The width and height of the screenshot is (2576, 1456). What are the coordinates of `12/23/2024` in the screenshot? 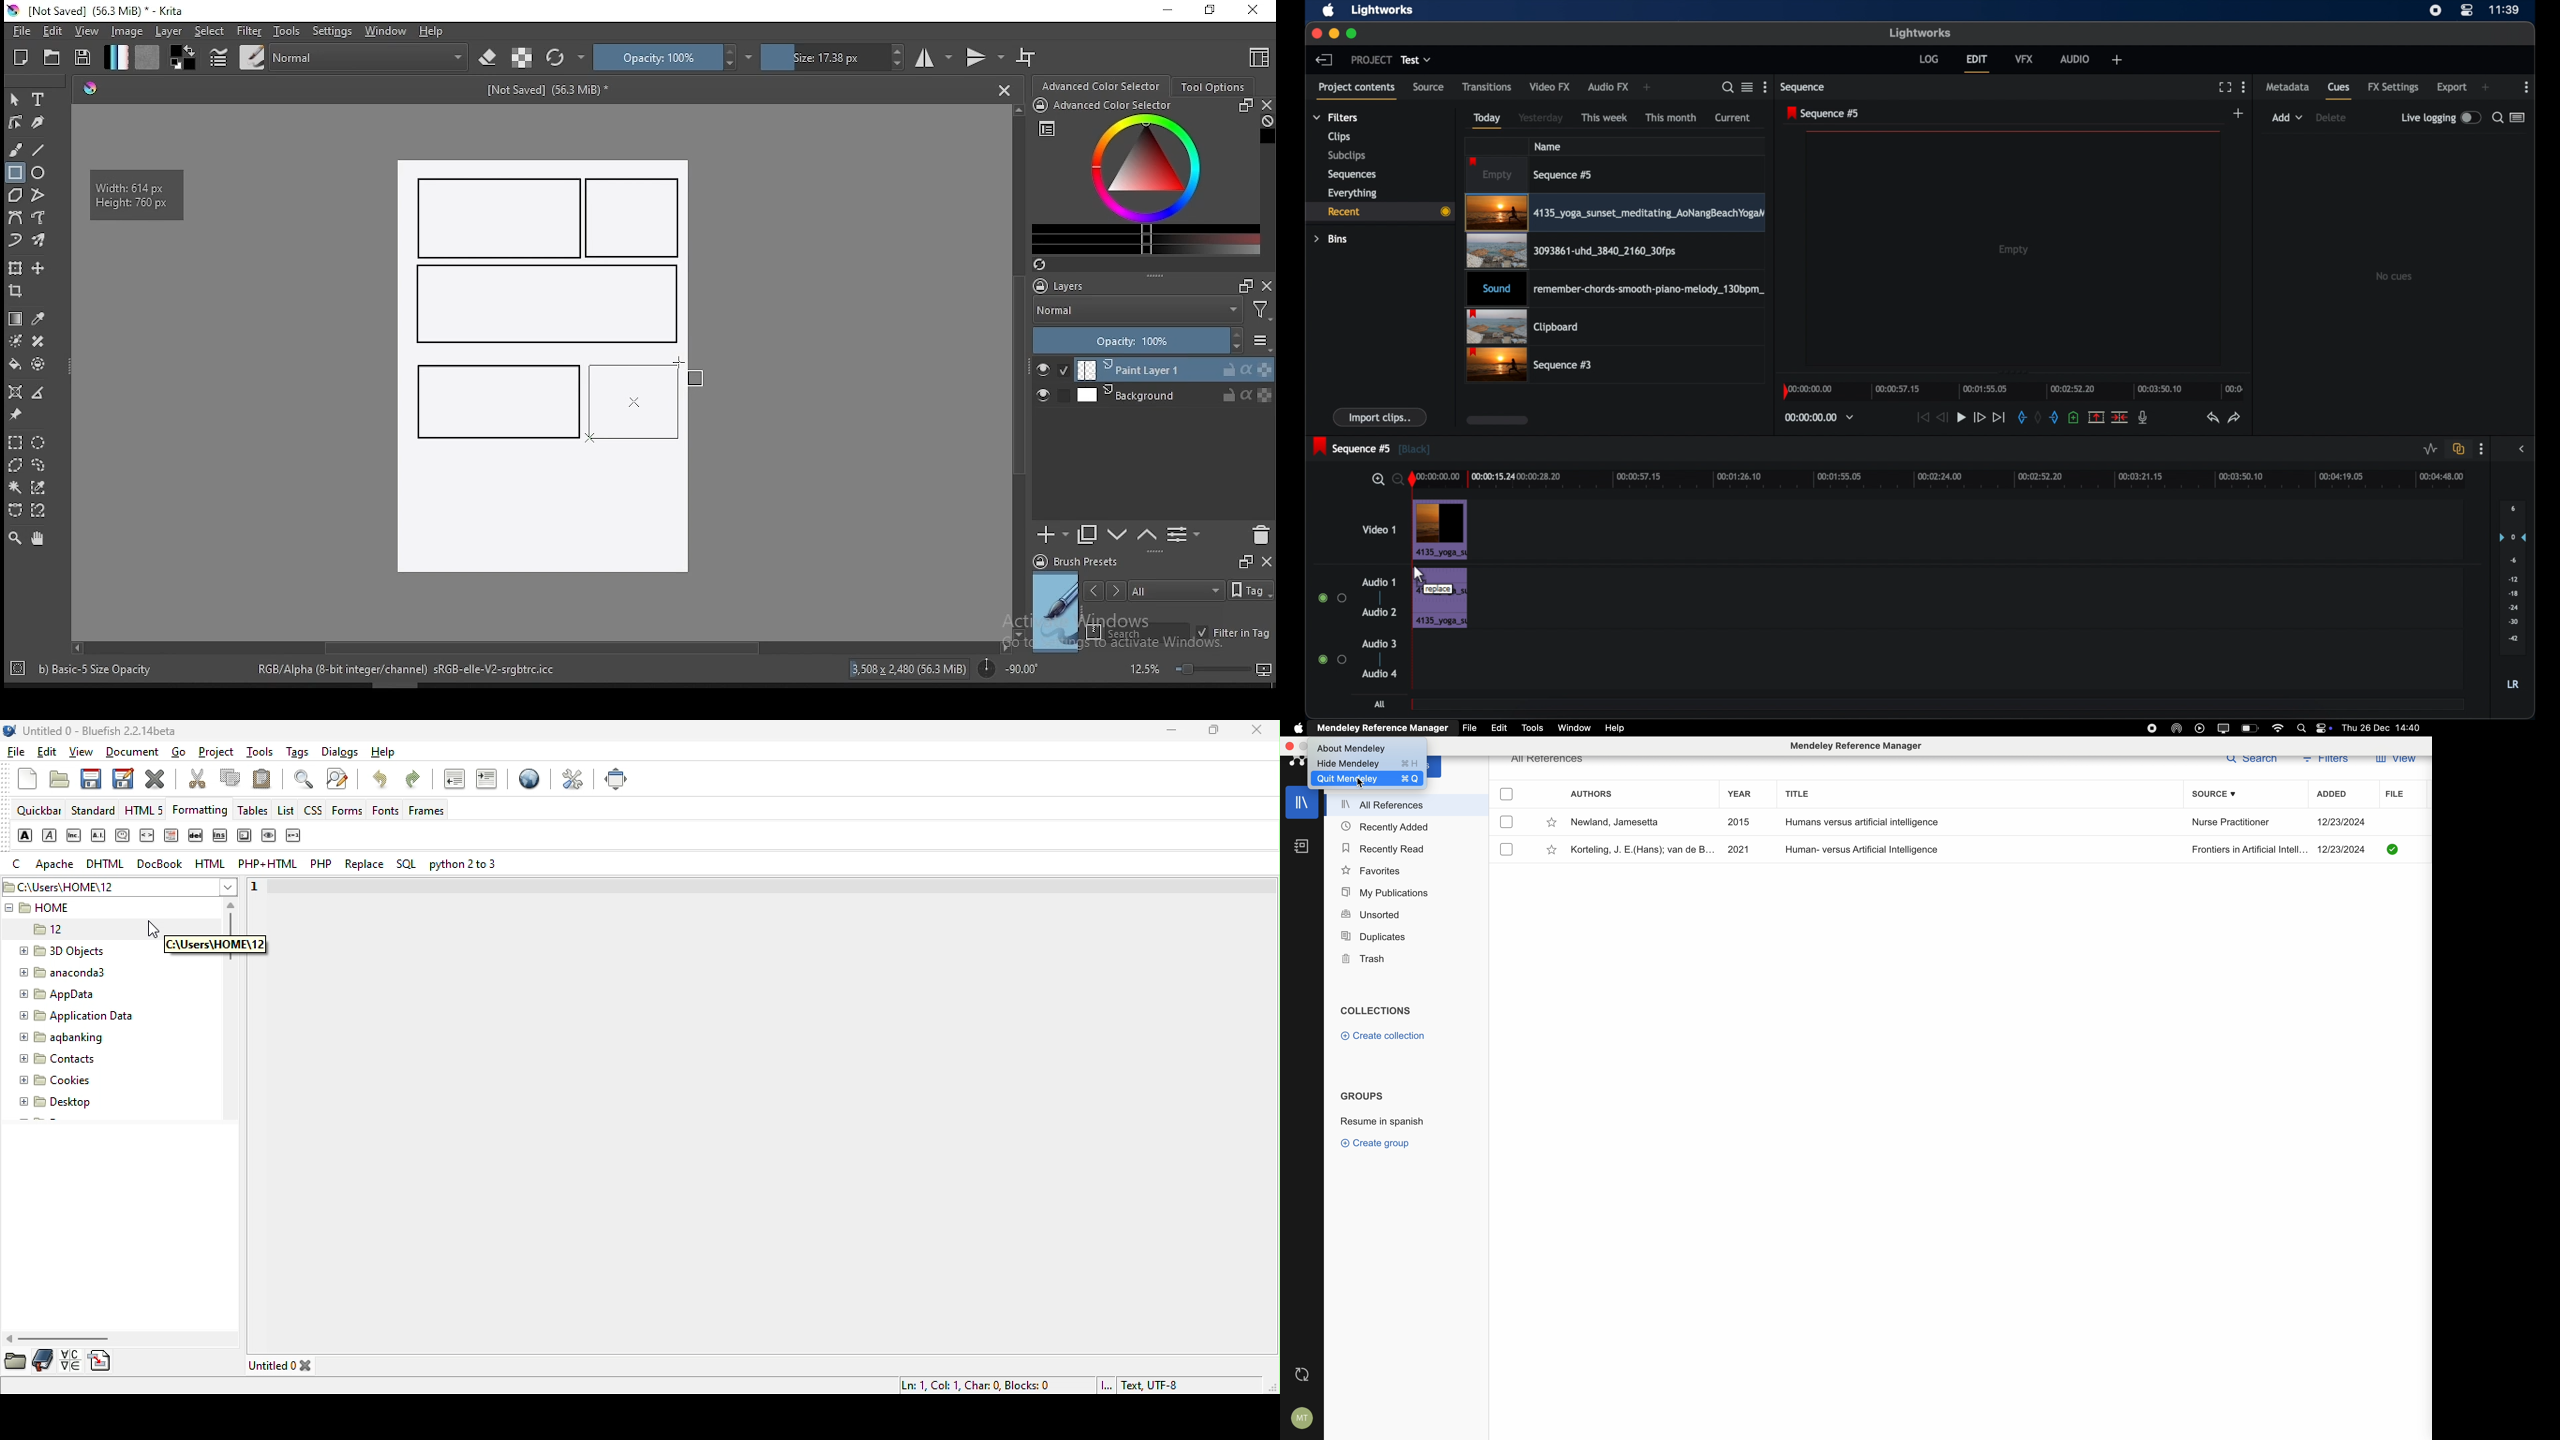 It's located at (2342, 823).